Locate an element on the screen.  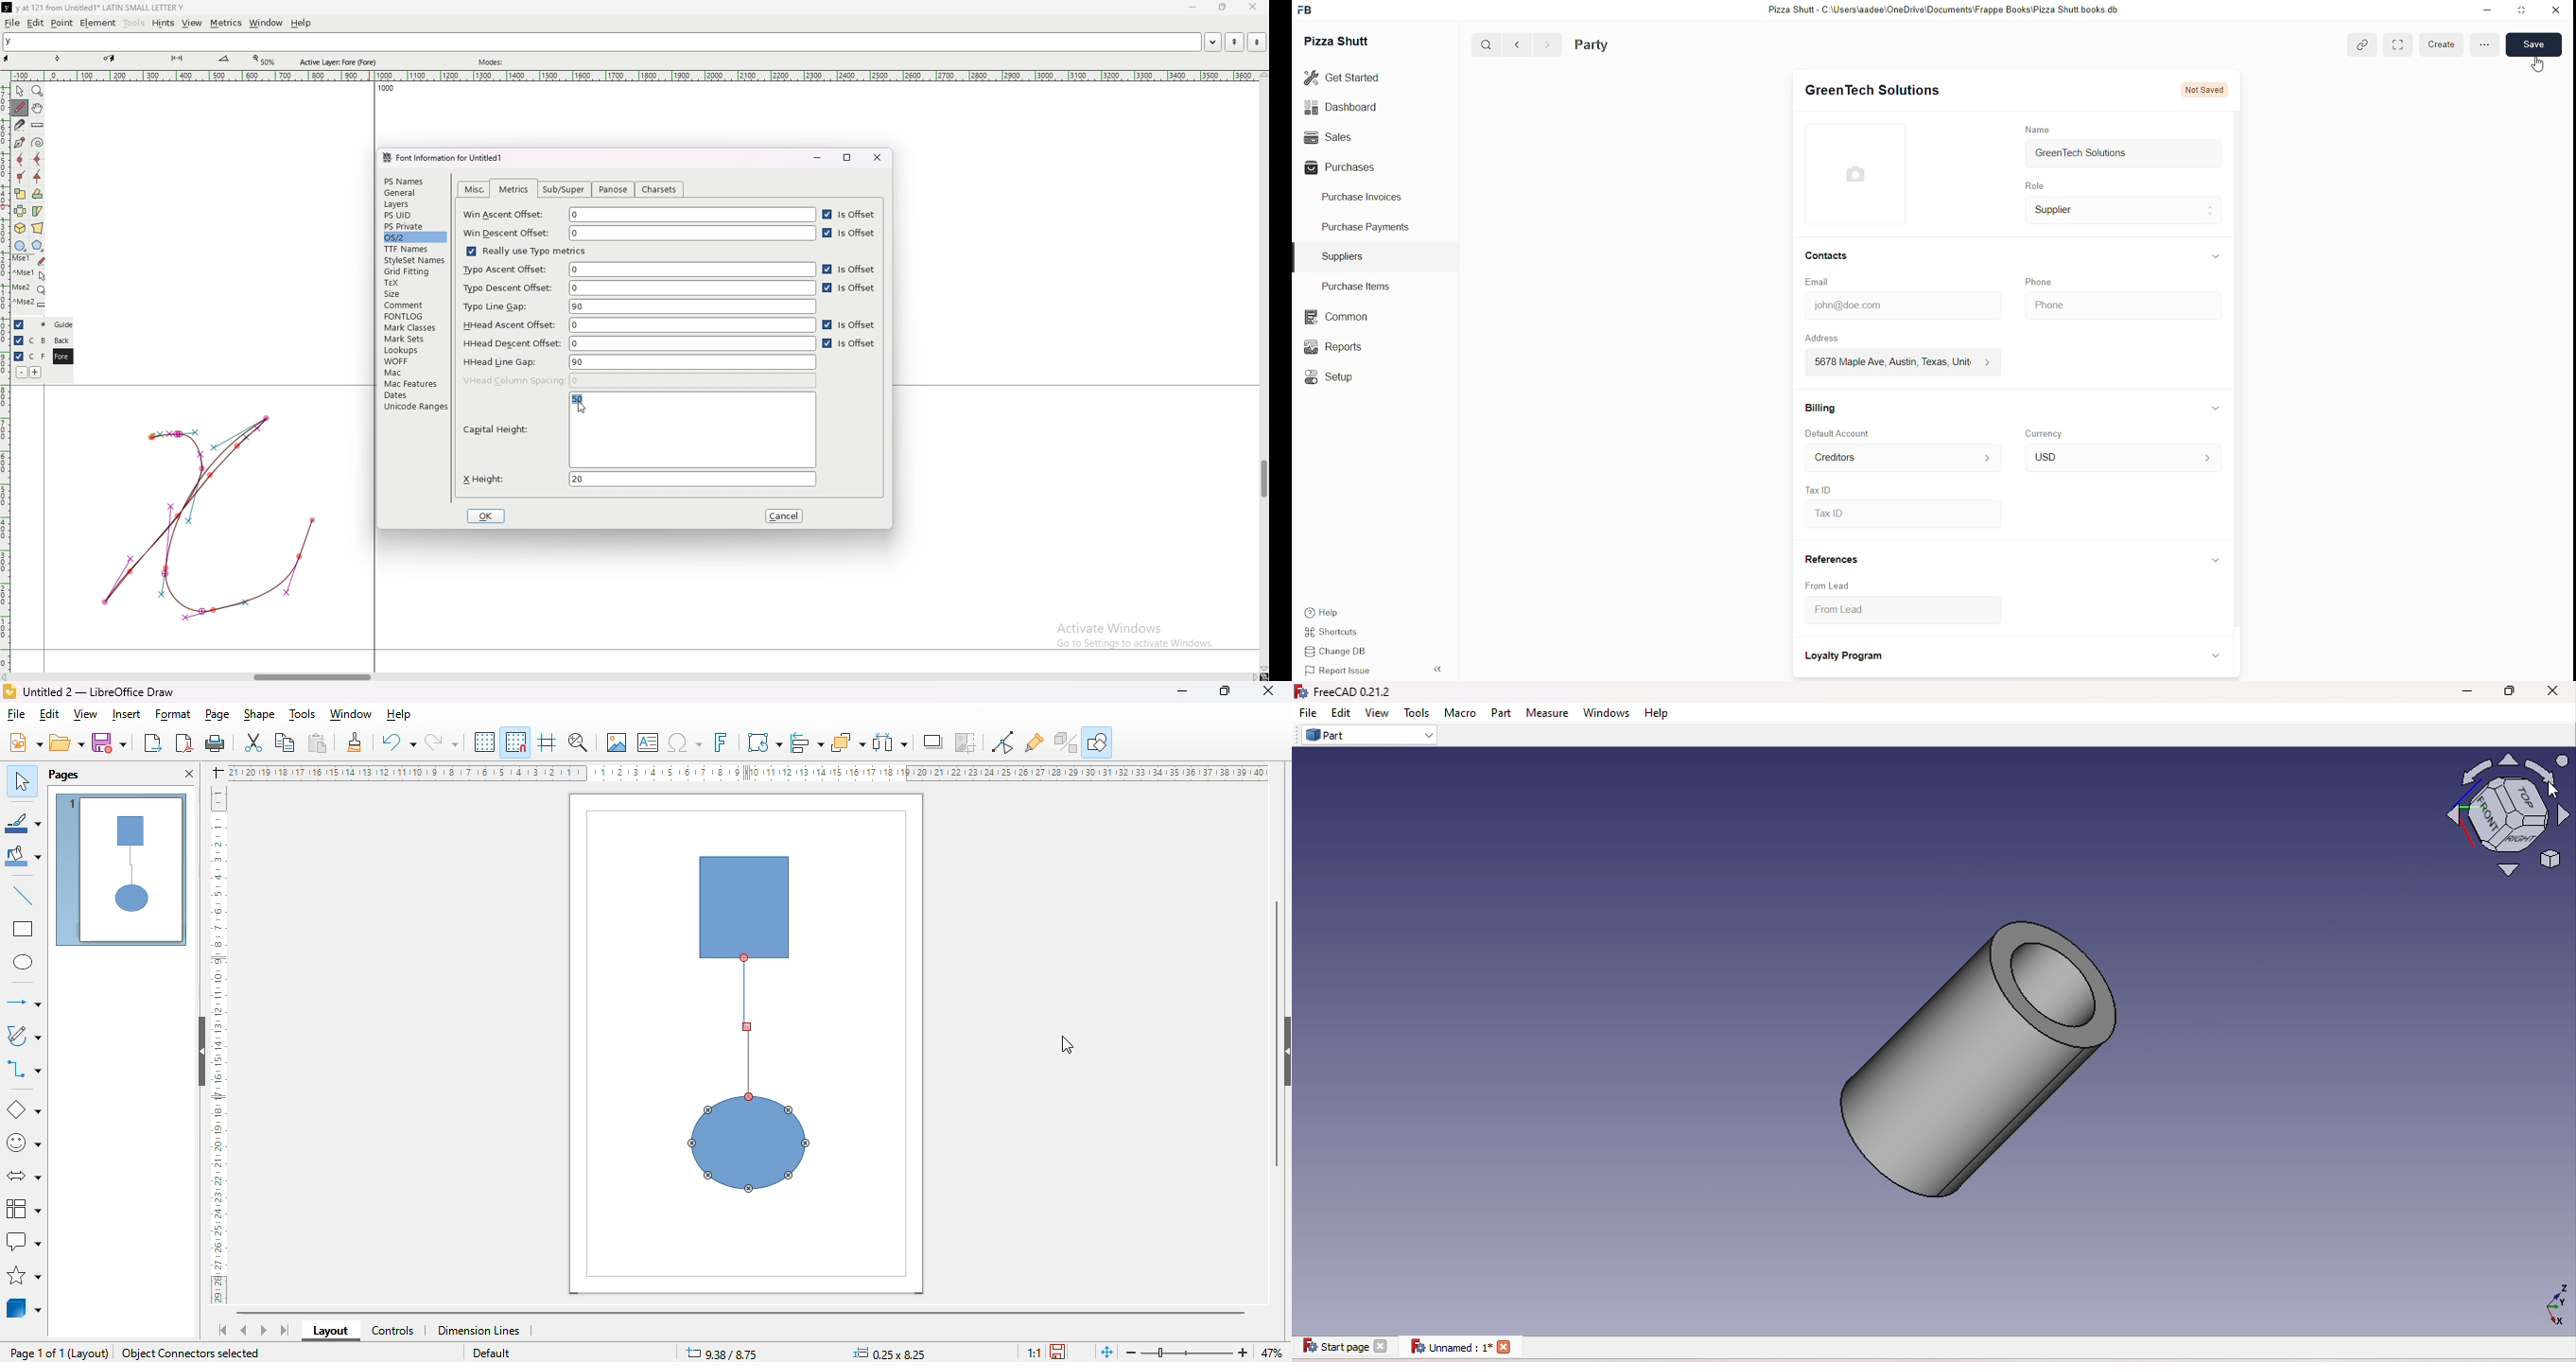
maximize is located at coordinates (848, 157).